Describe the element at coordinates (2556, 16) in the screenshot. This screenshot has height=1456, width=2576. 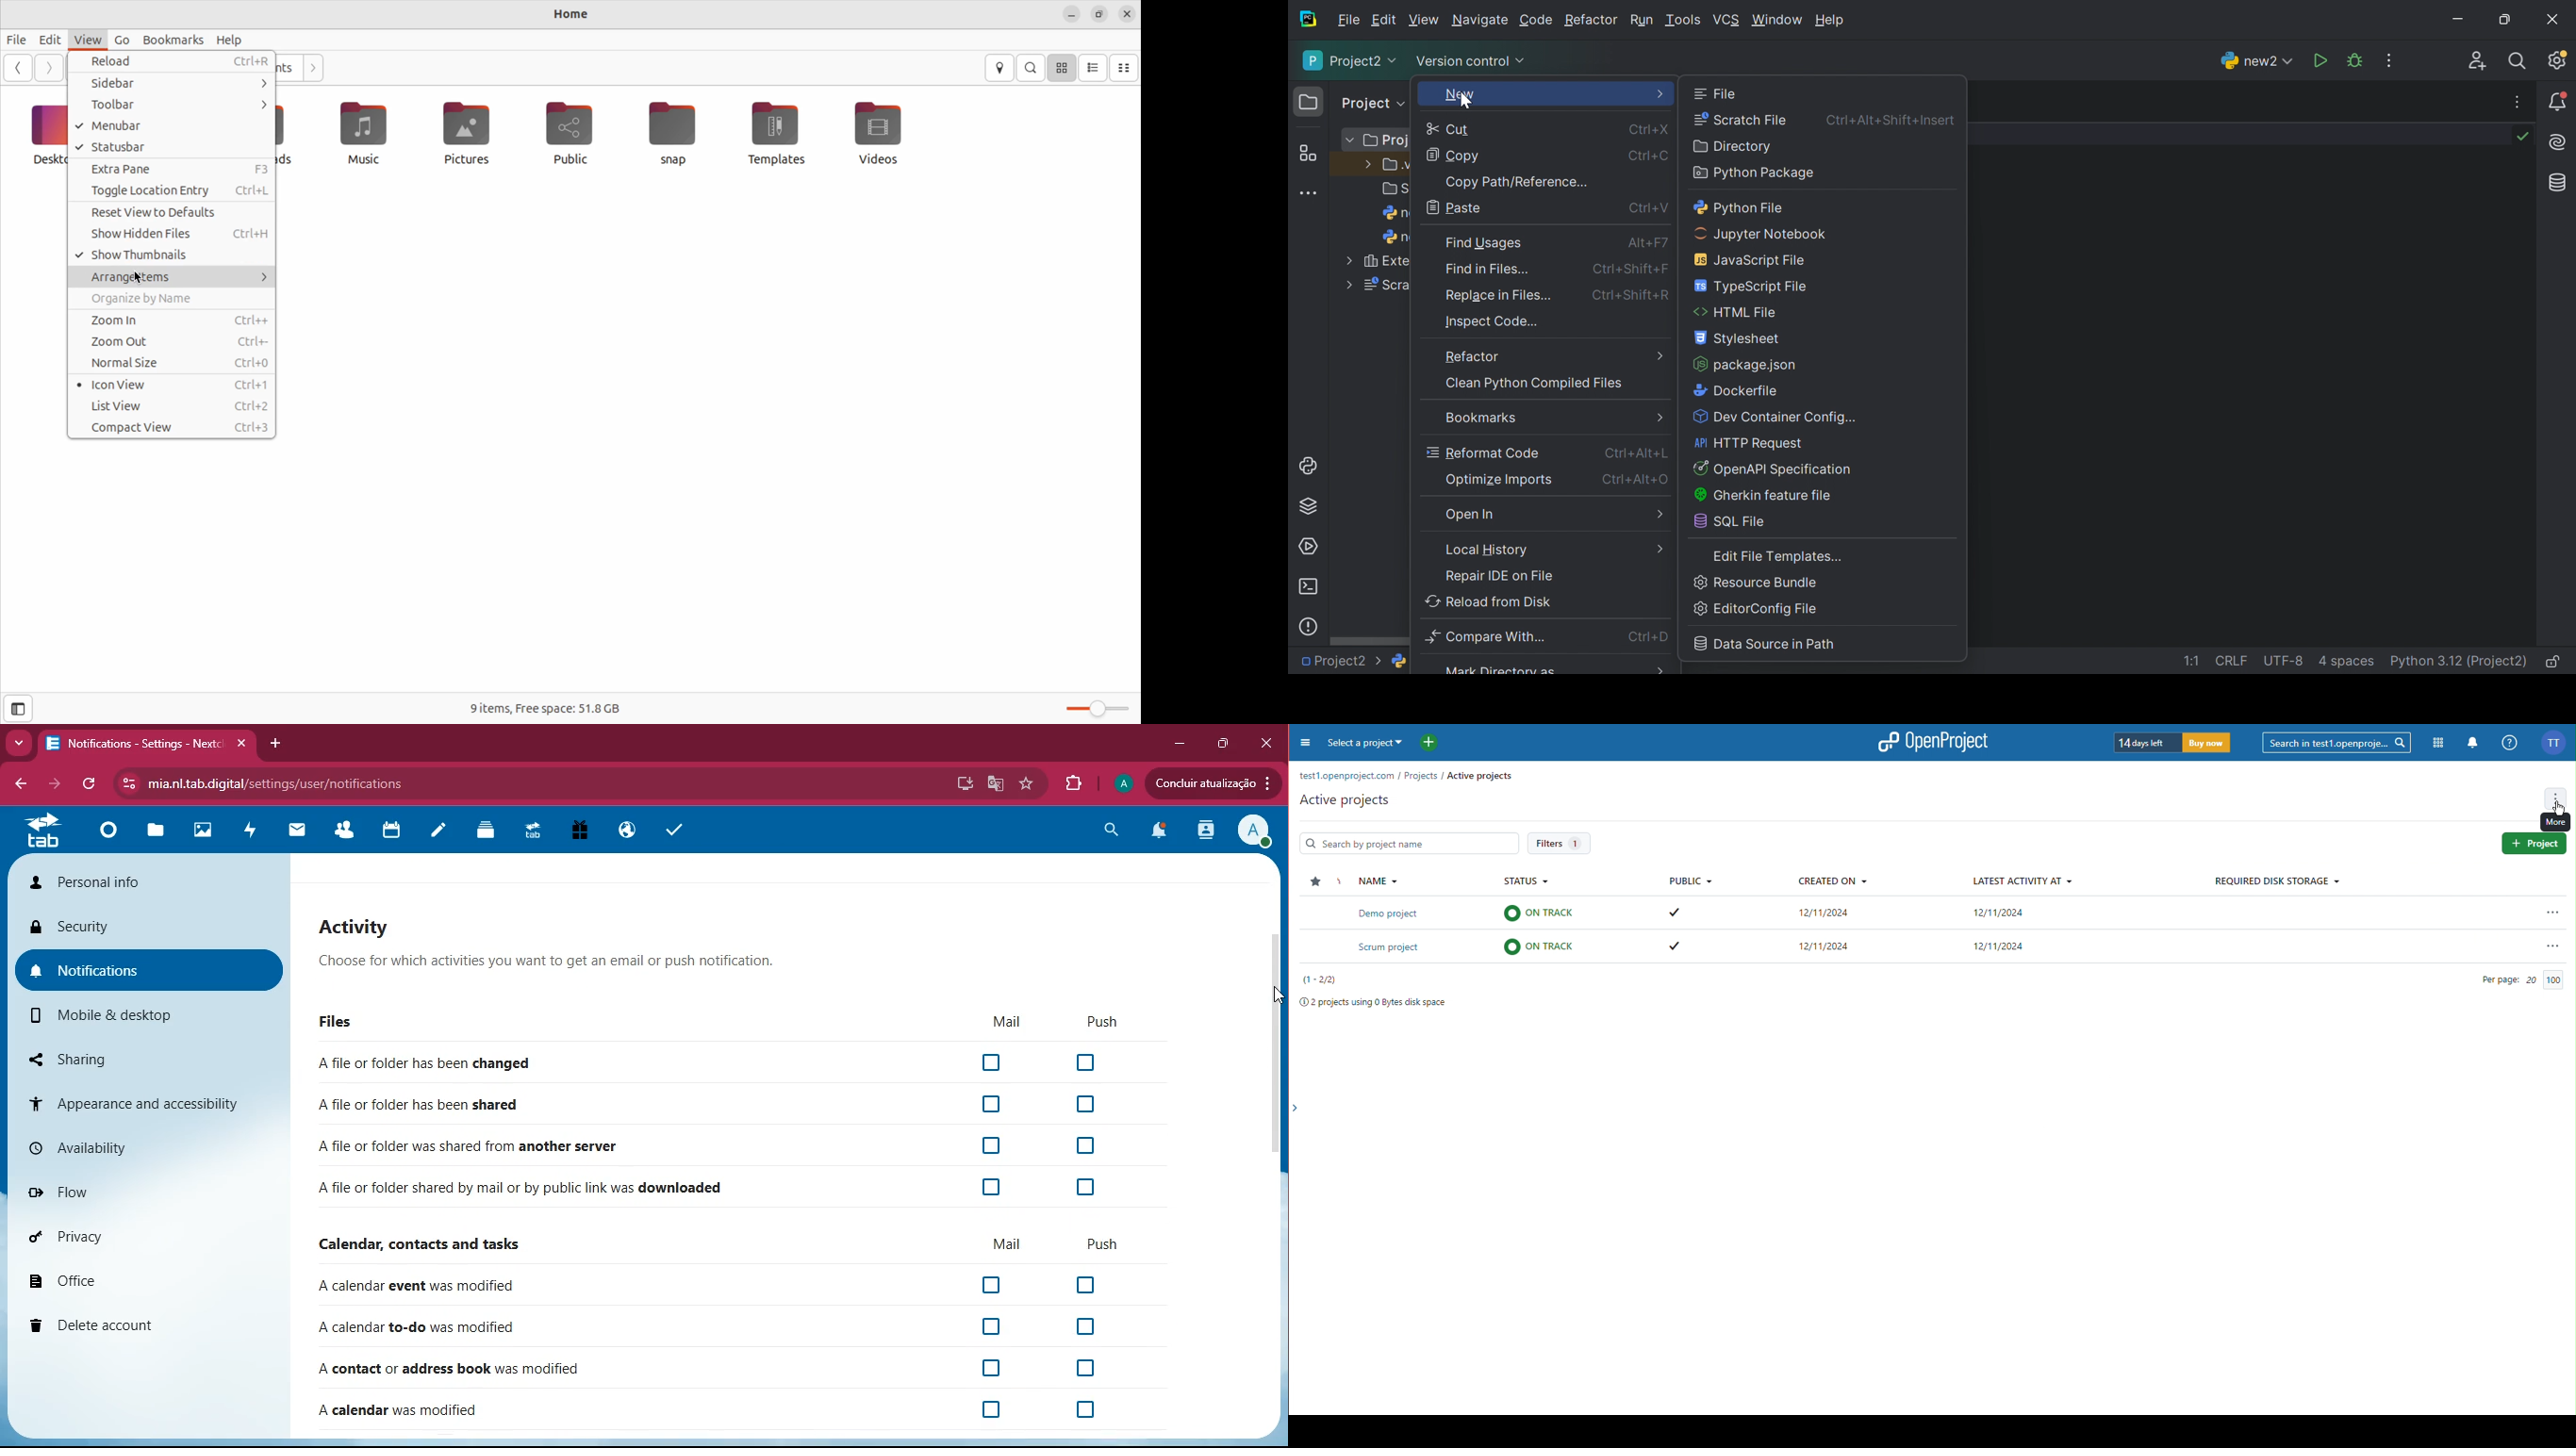
I see `Close` at that location.